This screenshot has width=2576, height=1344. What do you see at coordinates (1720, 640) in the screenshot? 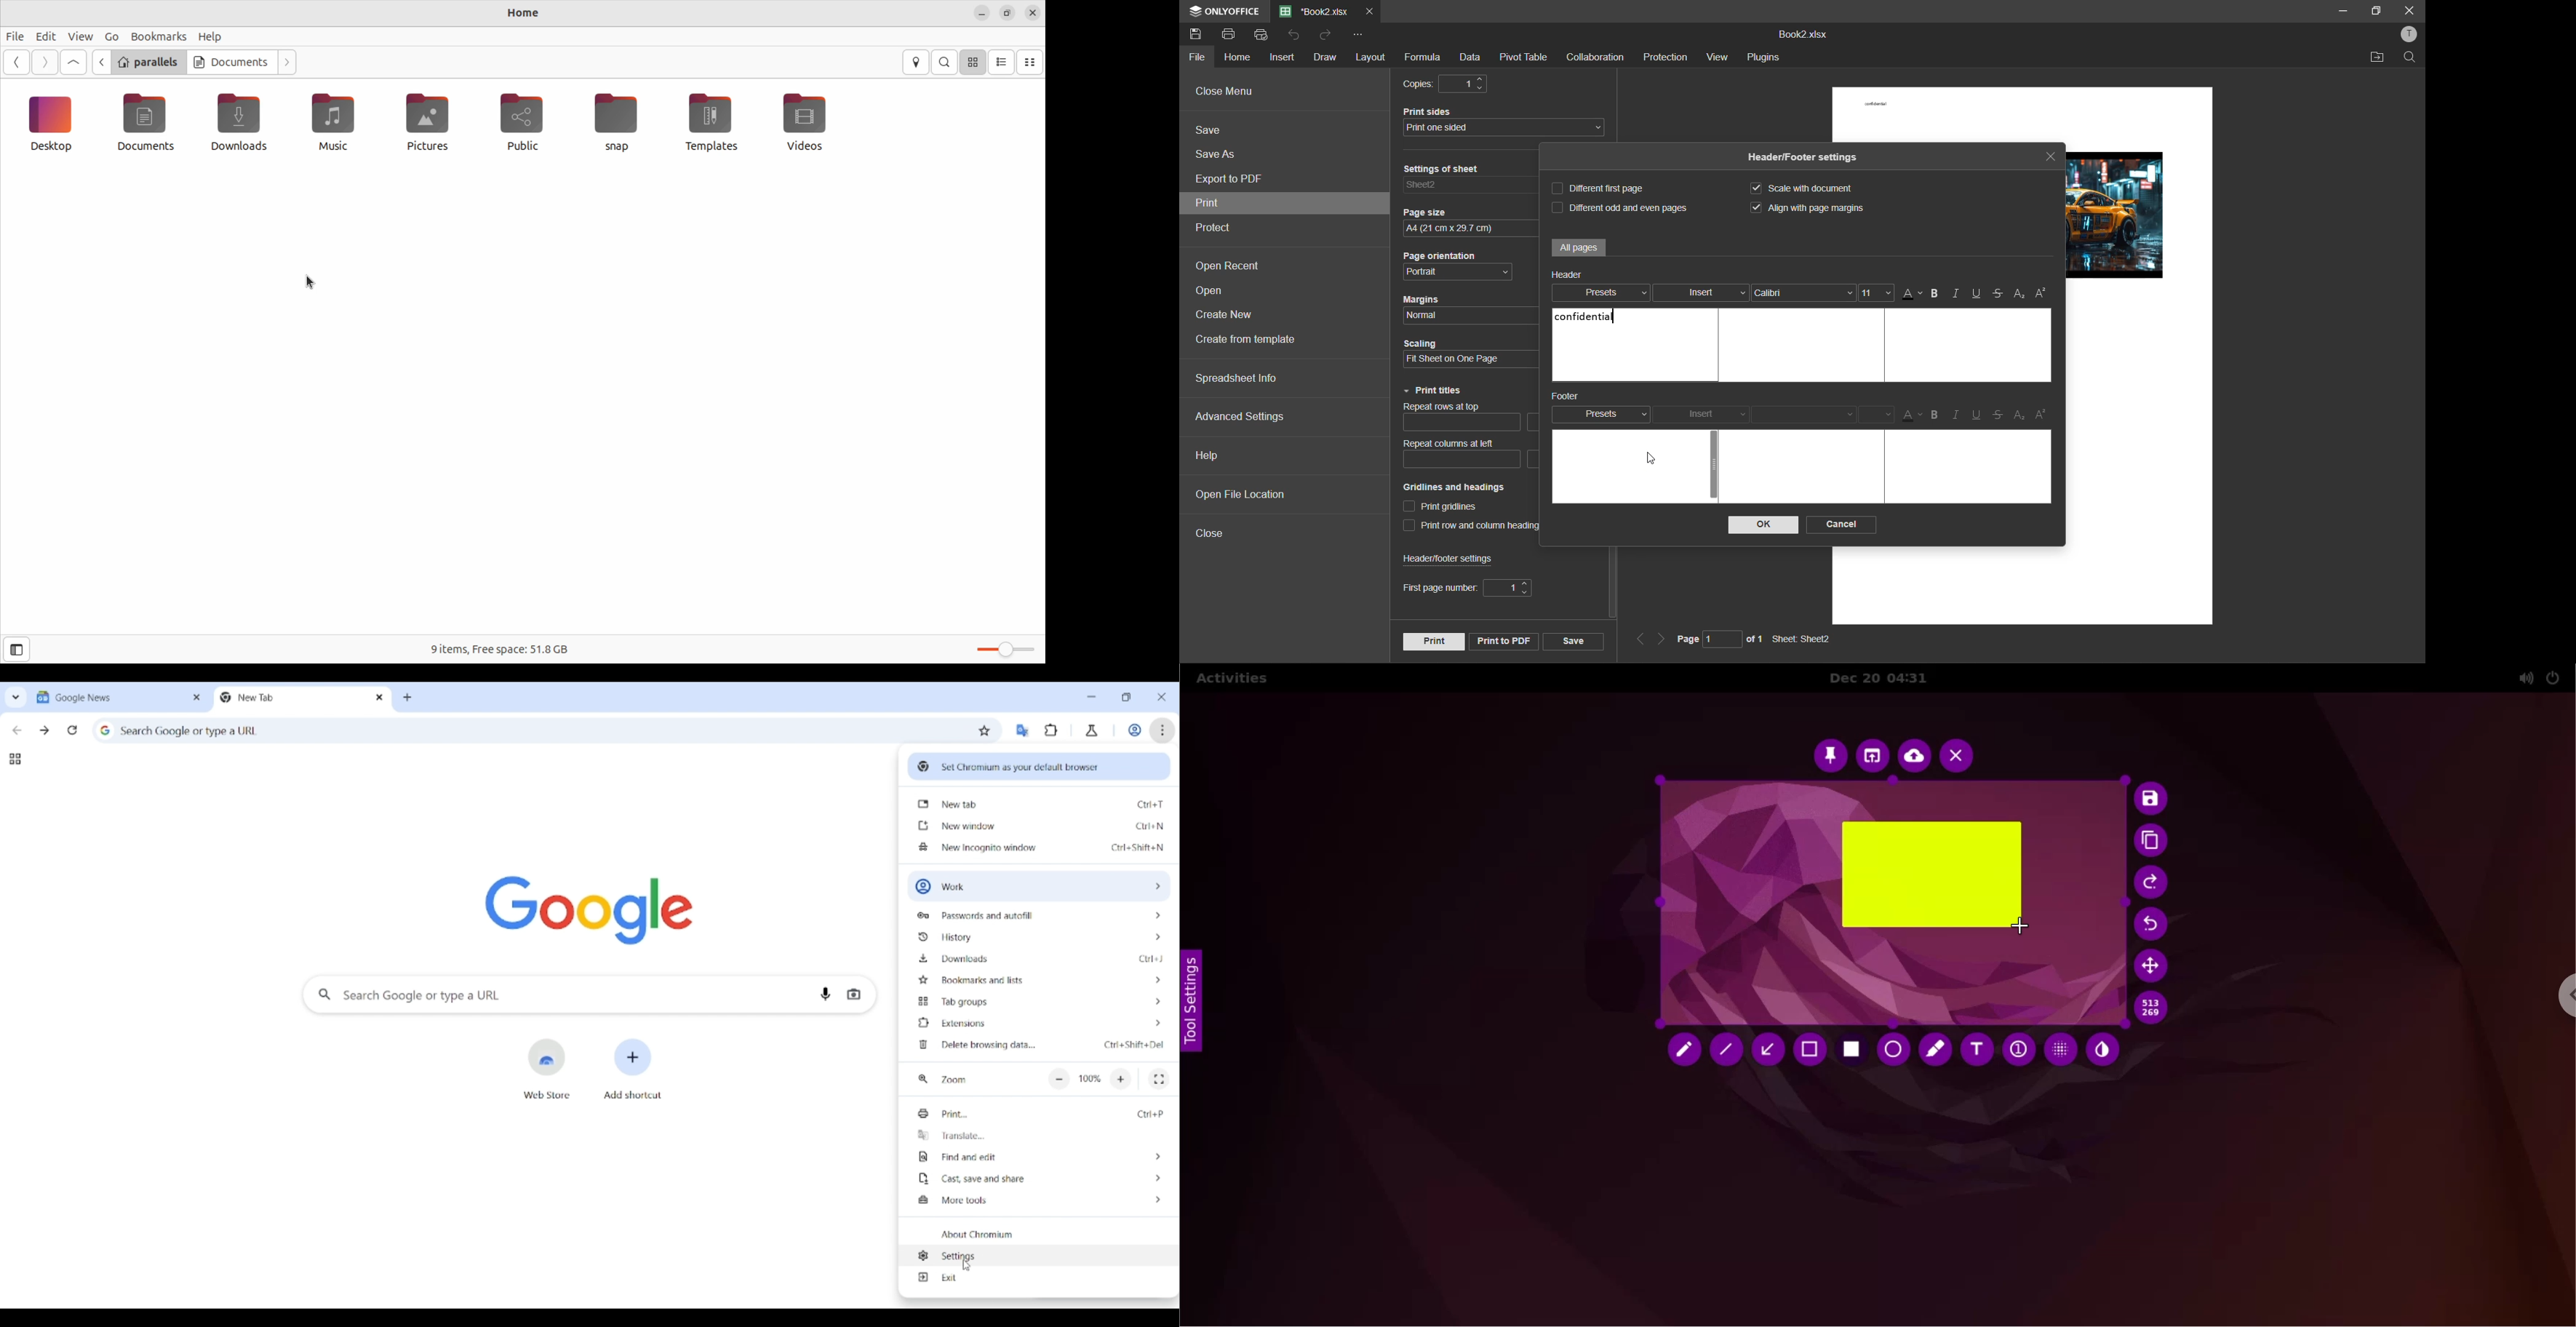
I see `page 1 of 1` at bounding box center [1720, 640].